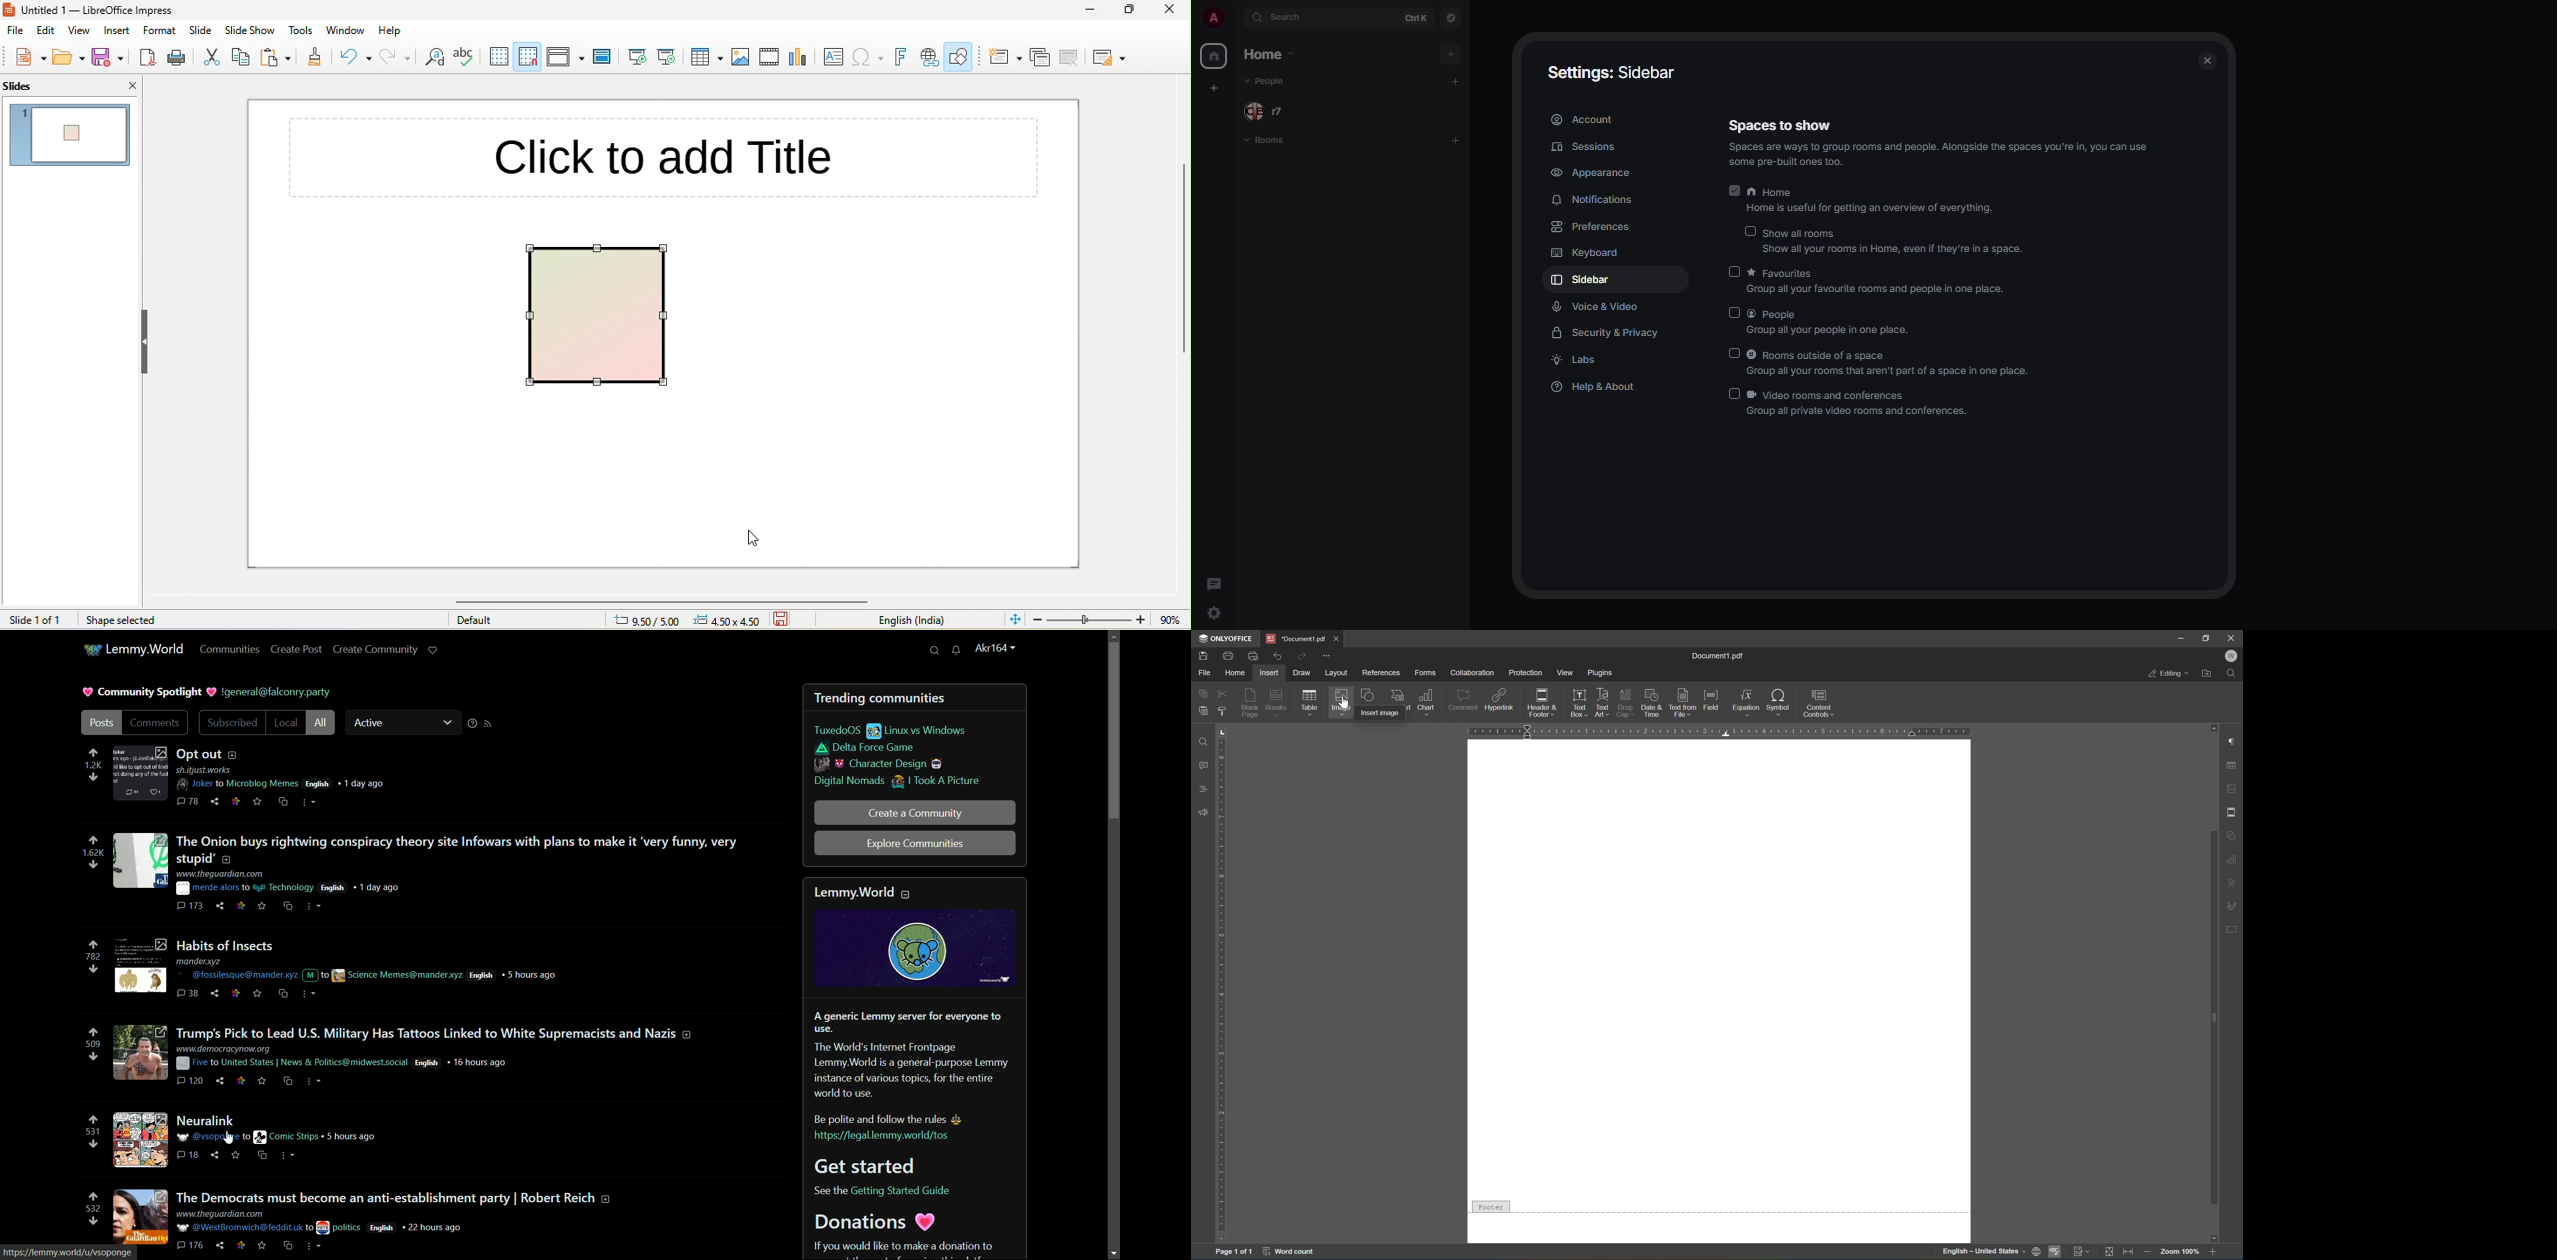  What do you see at coordinates (706, 57) in the screenshot?
I see `table` at bounding box center [706, 57].